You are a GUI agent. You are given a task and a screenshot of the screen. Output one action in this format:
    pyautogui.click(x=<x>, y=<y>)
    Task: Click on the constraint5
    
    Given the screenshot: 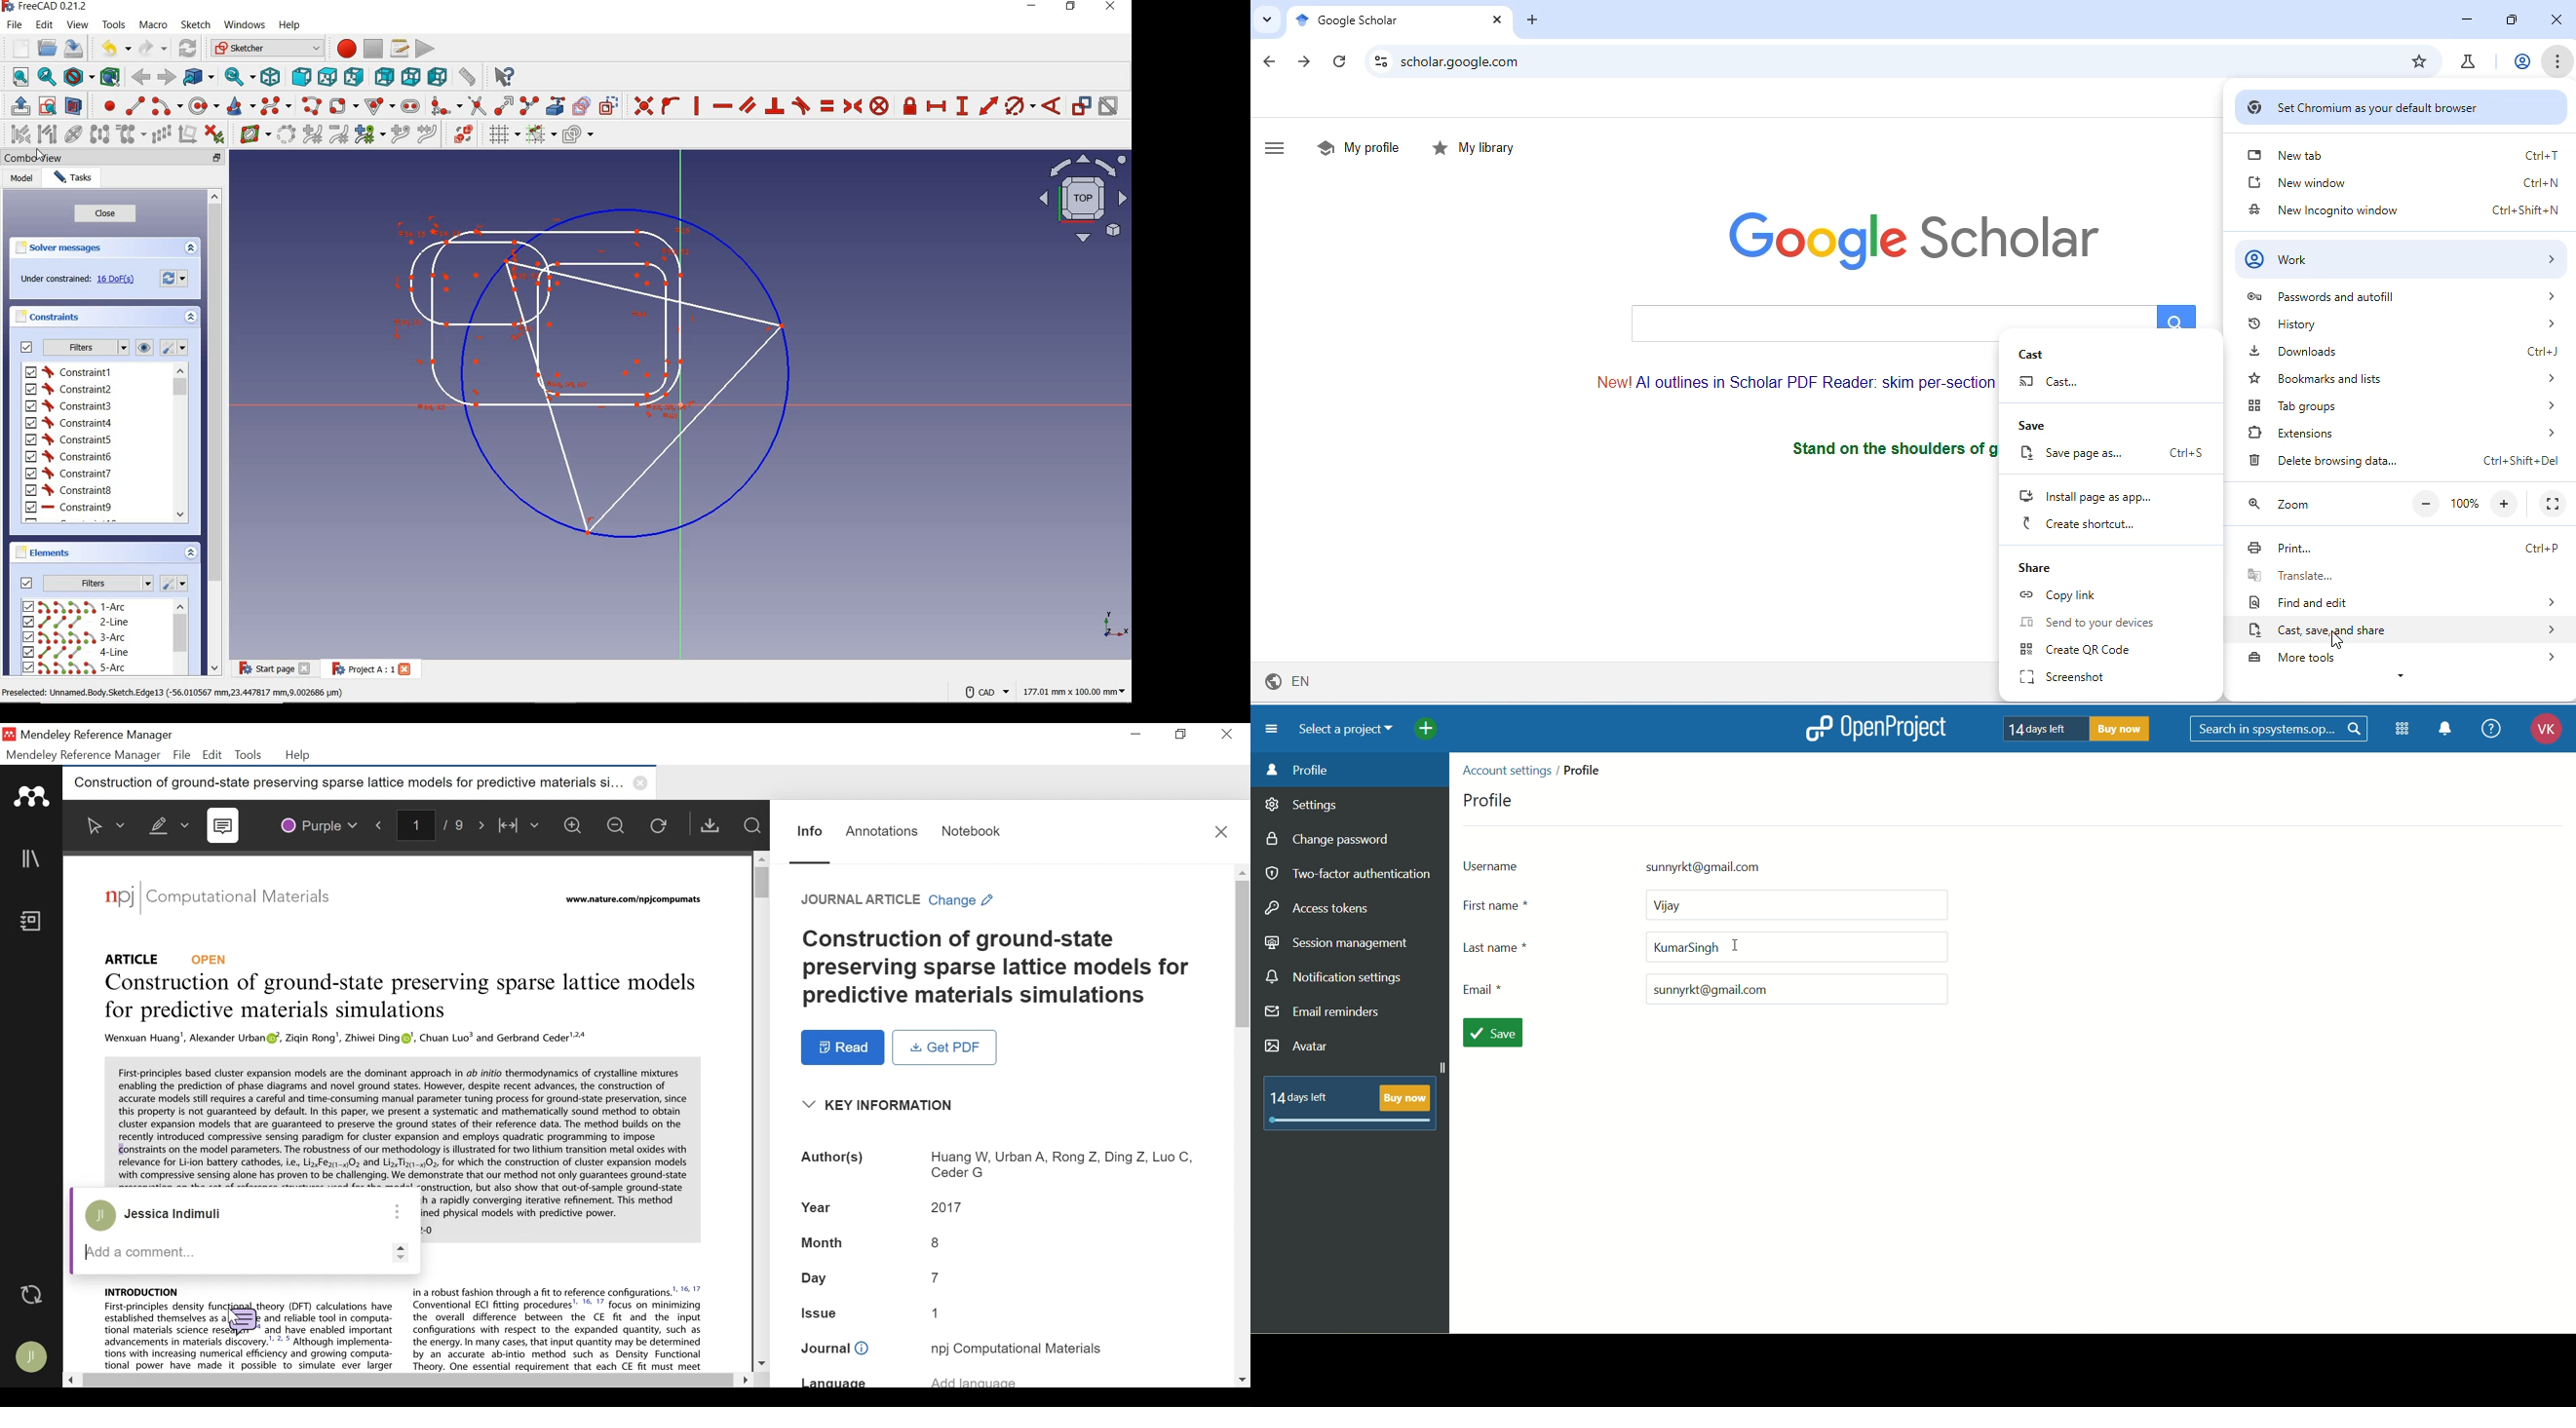 What is the action you would take?
    pyautogui.click(x=68, y=439)
    